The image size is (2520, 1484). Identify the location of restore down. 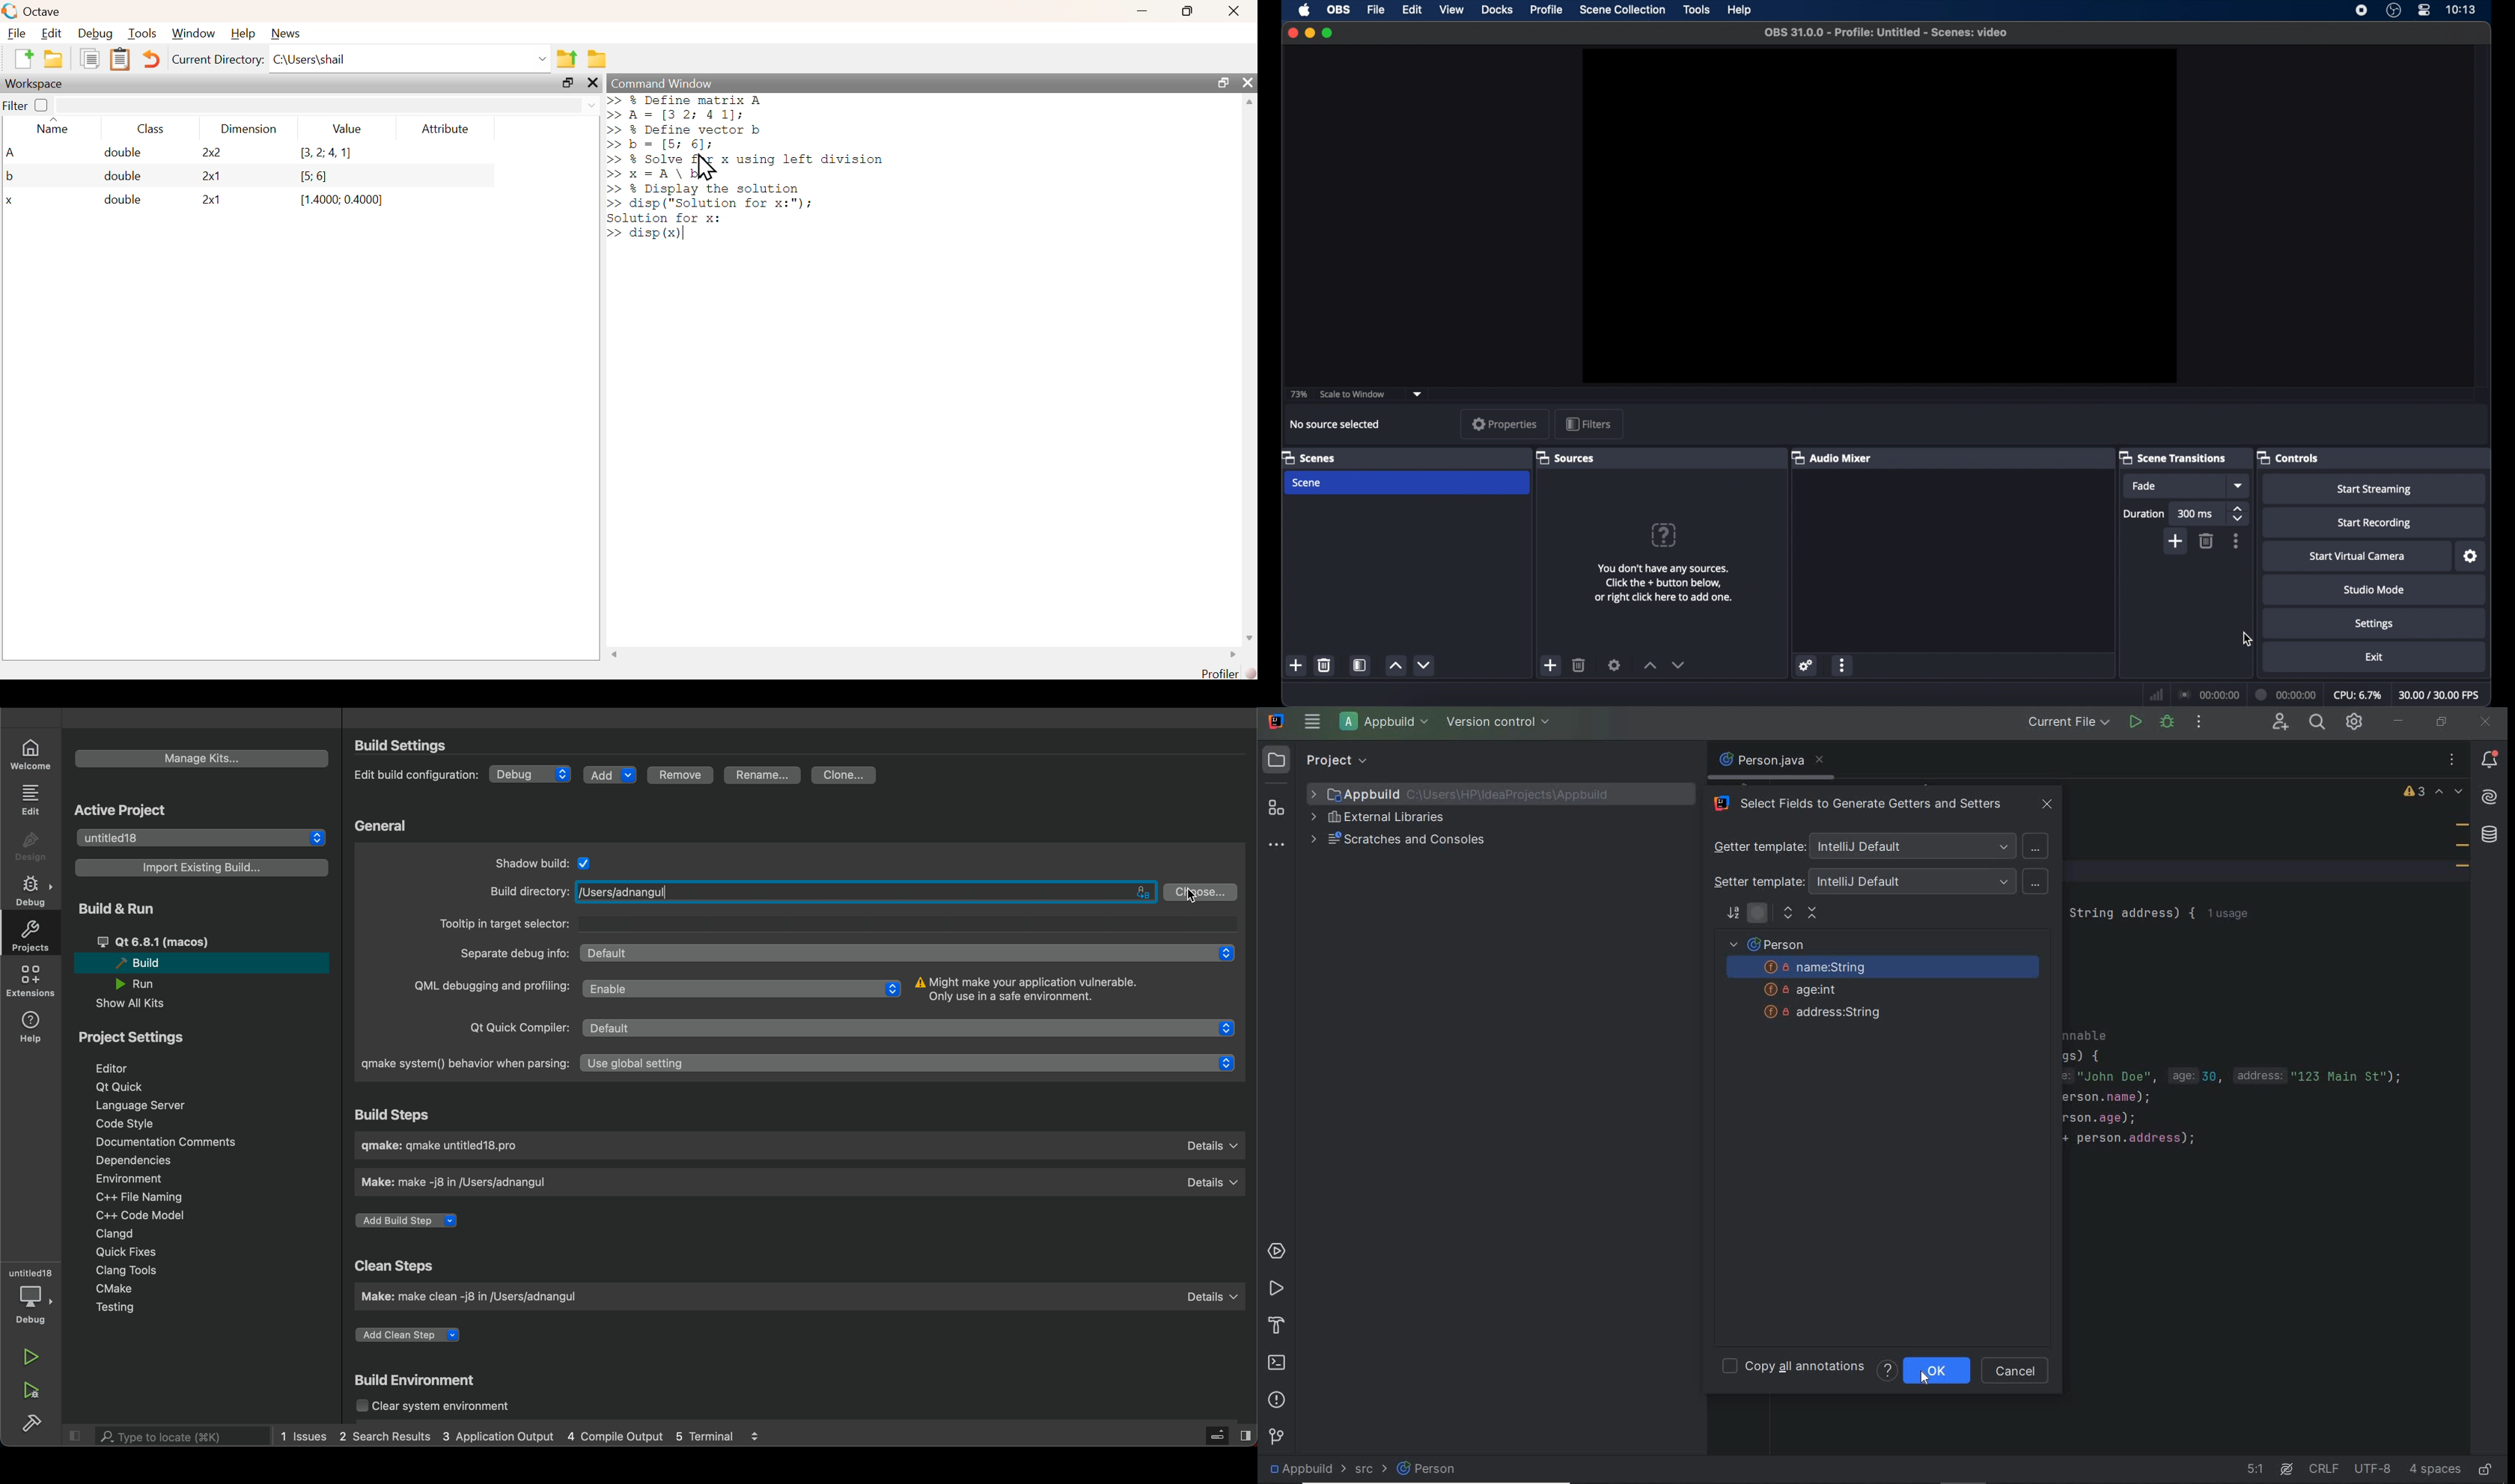
(2441, 721).